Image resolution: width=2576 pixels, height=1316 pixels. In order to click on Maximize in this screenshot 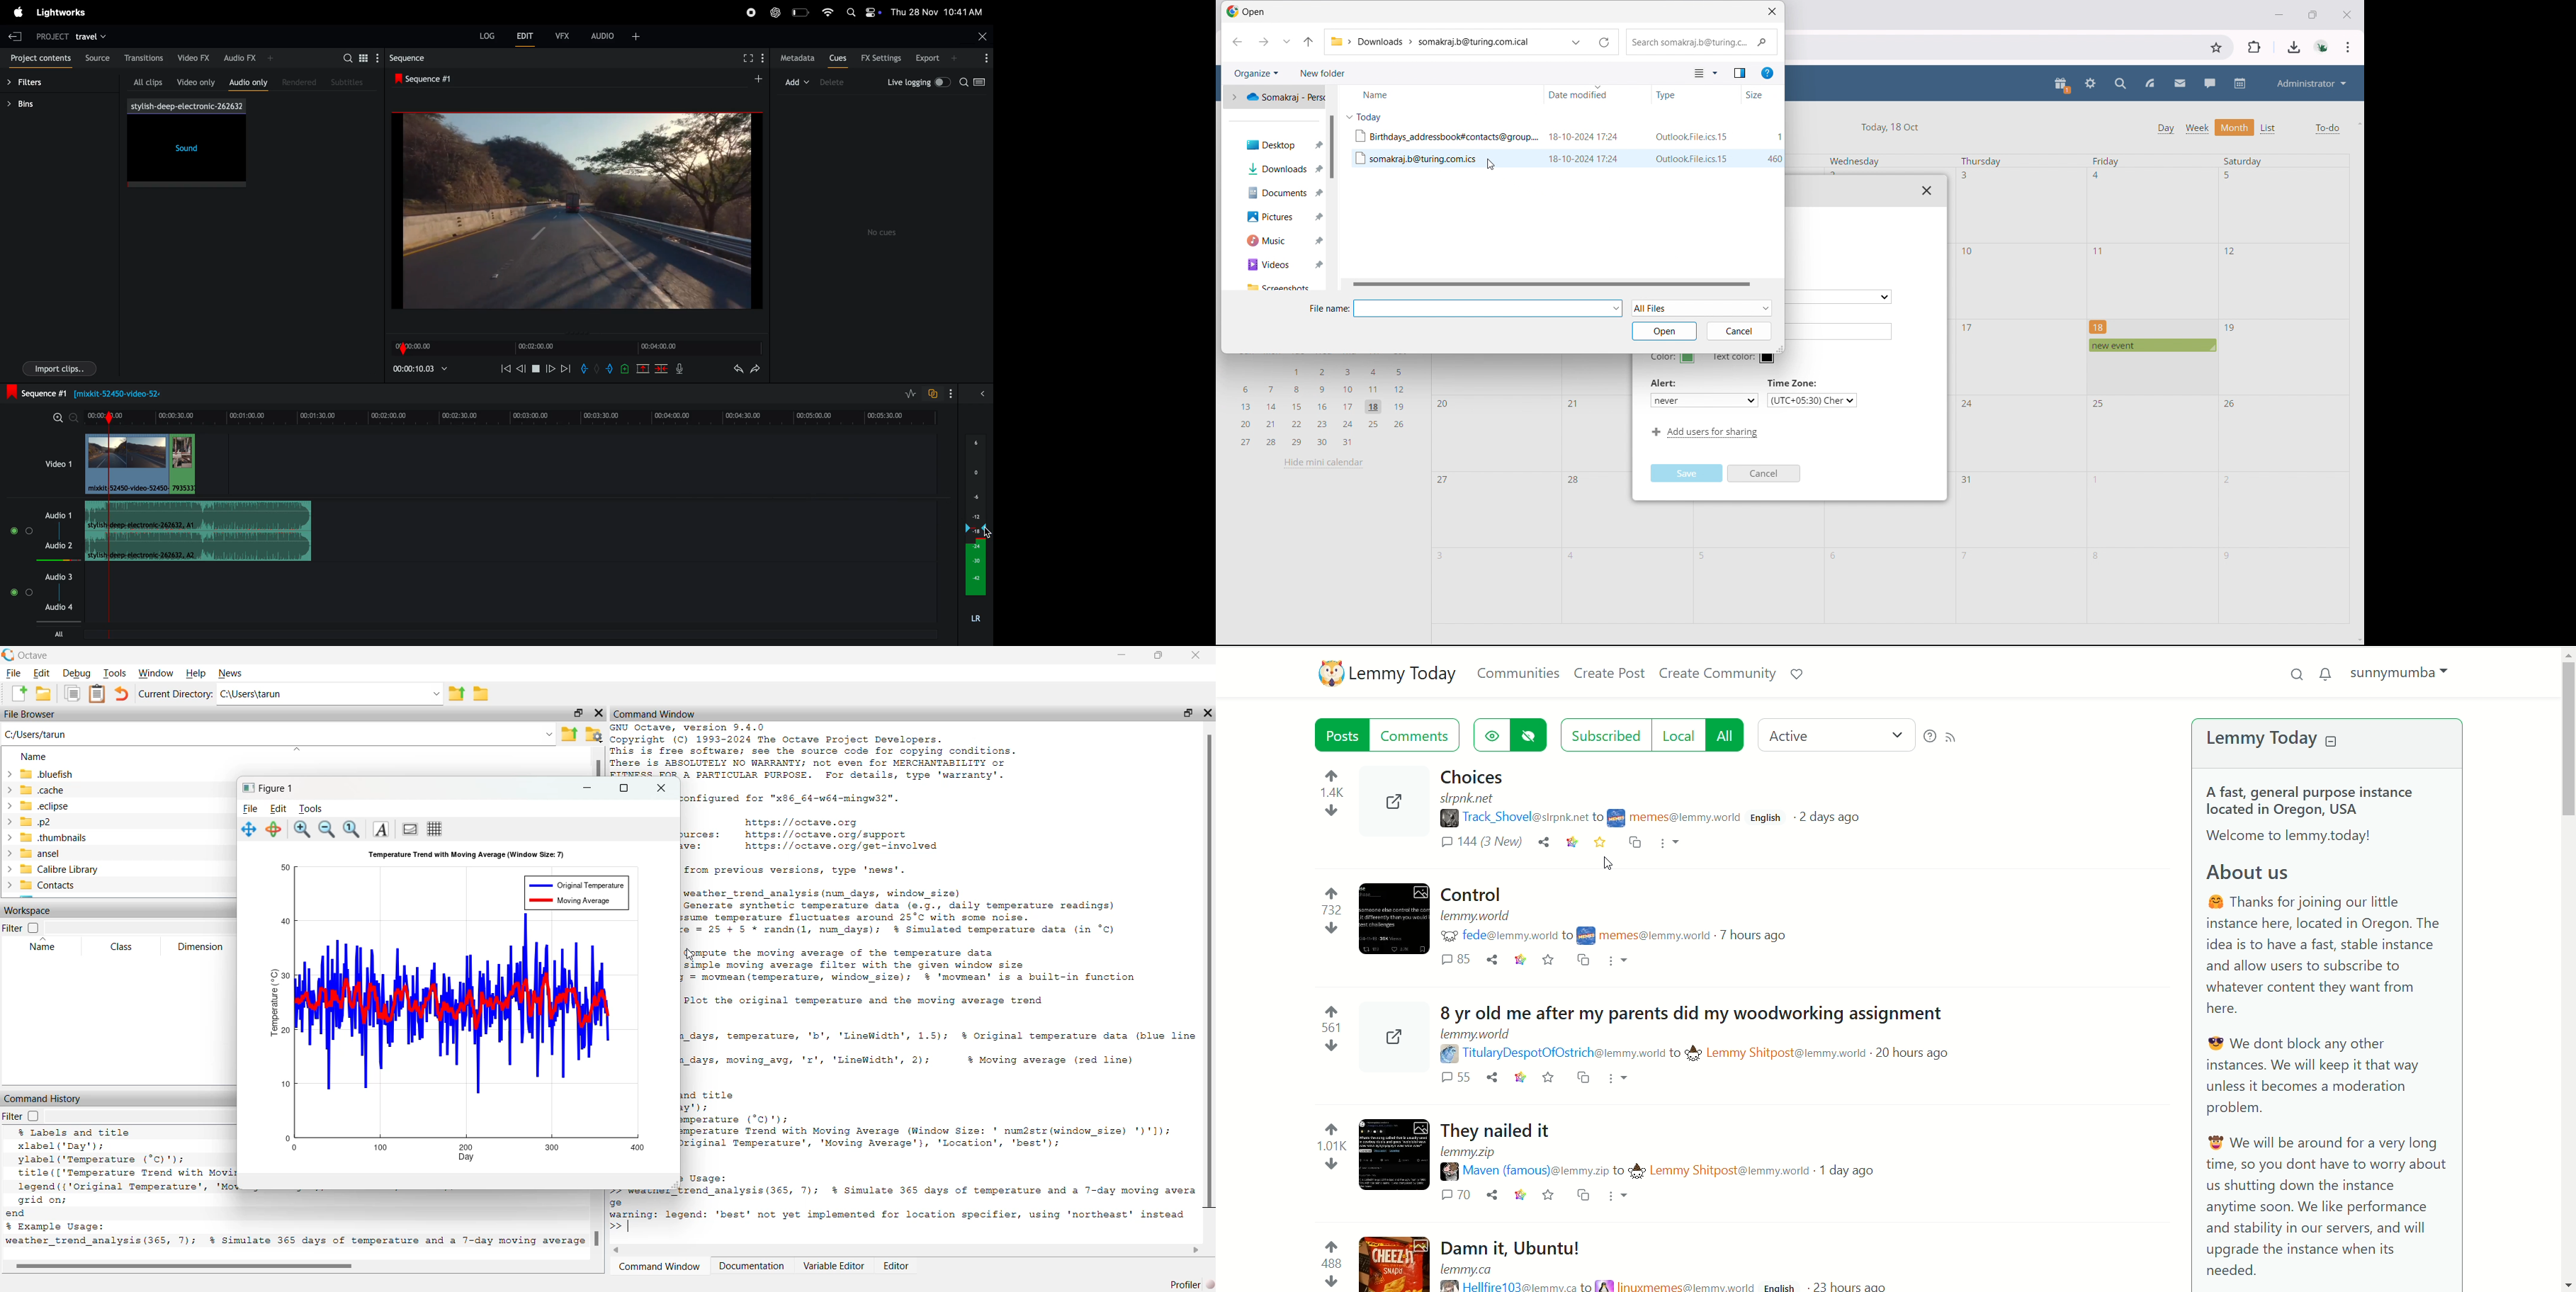, I will do `click(623, 789)`.